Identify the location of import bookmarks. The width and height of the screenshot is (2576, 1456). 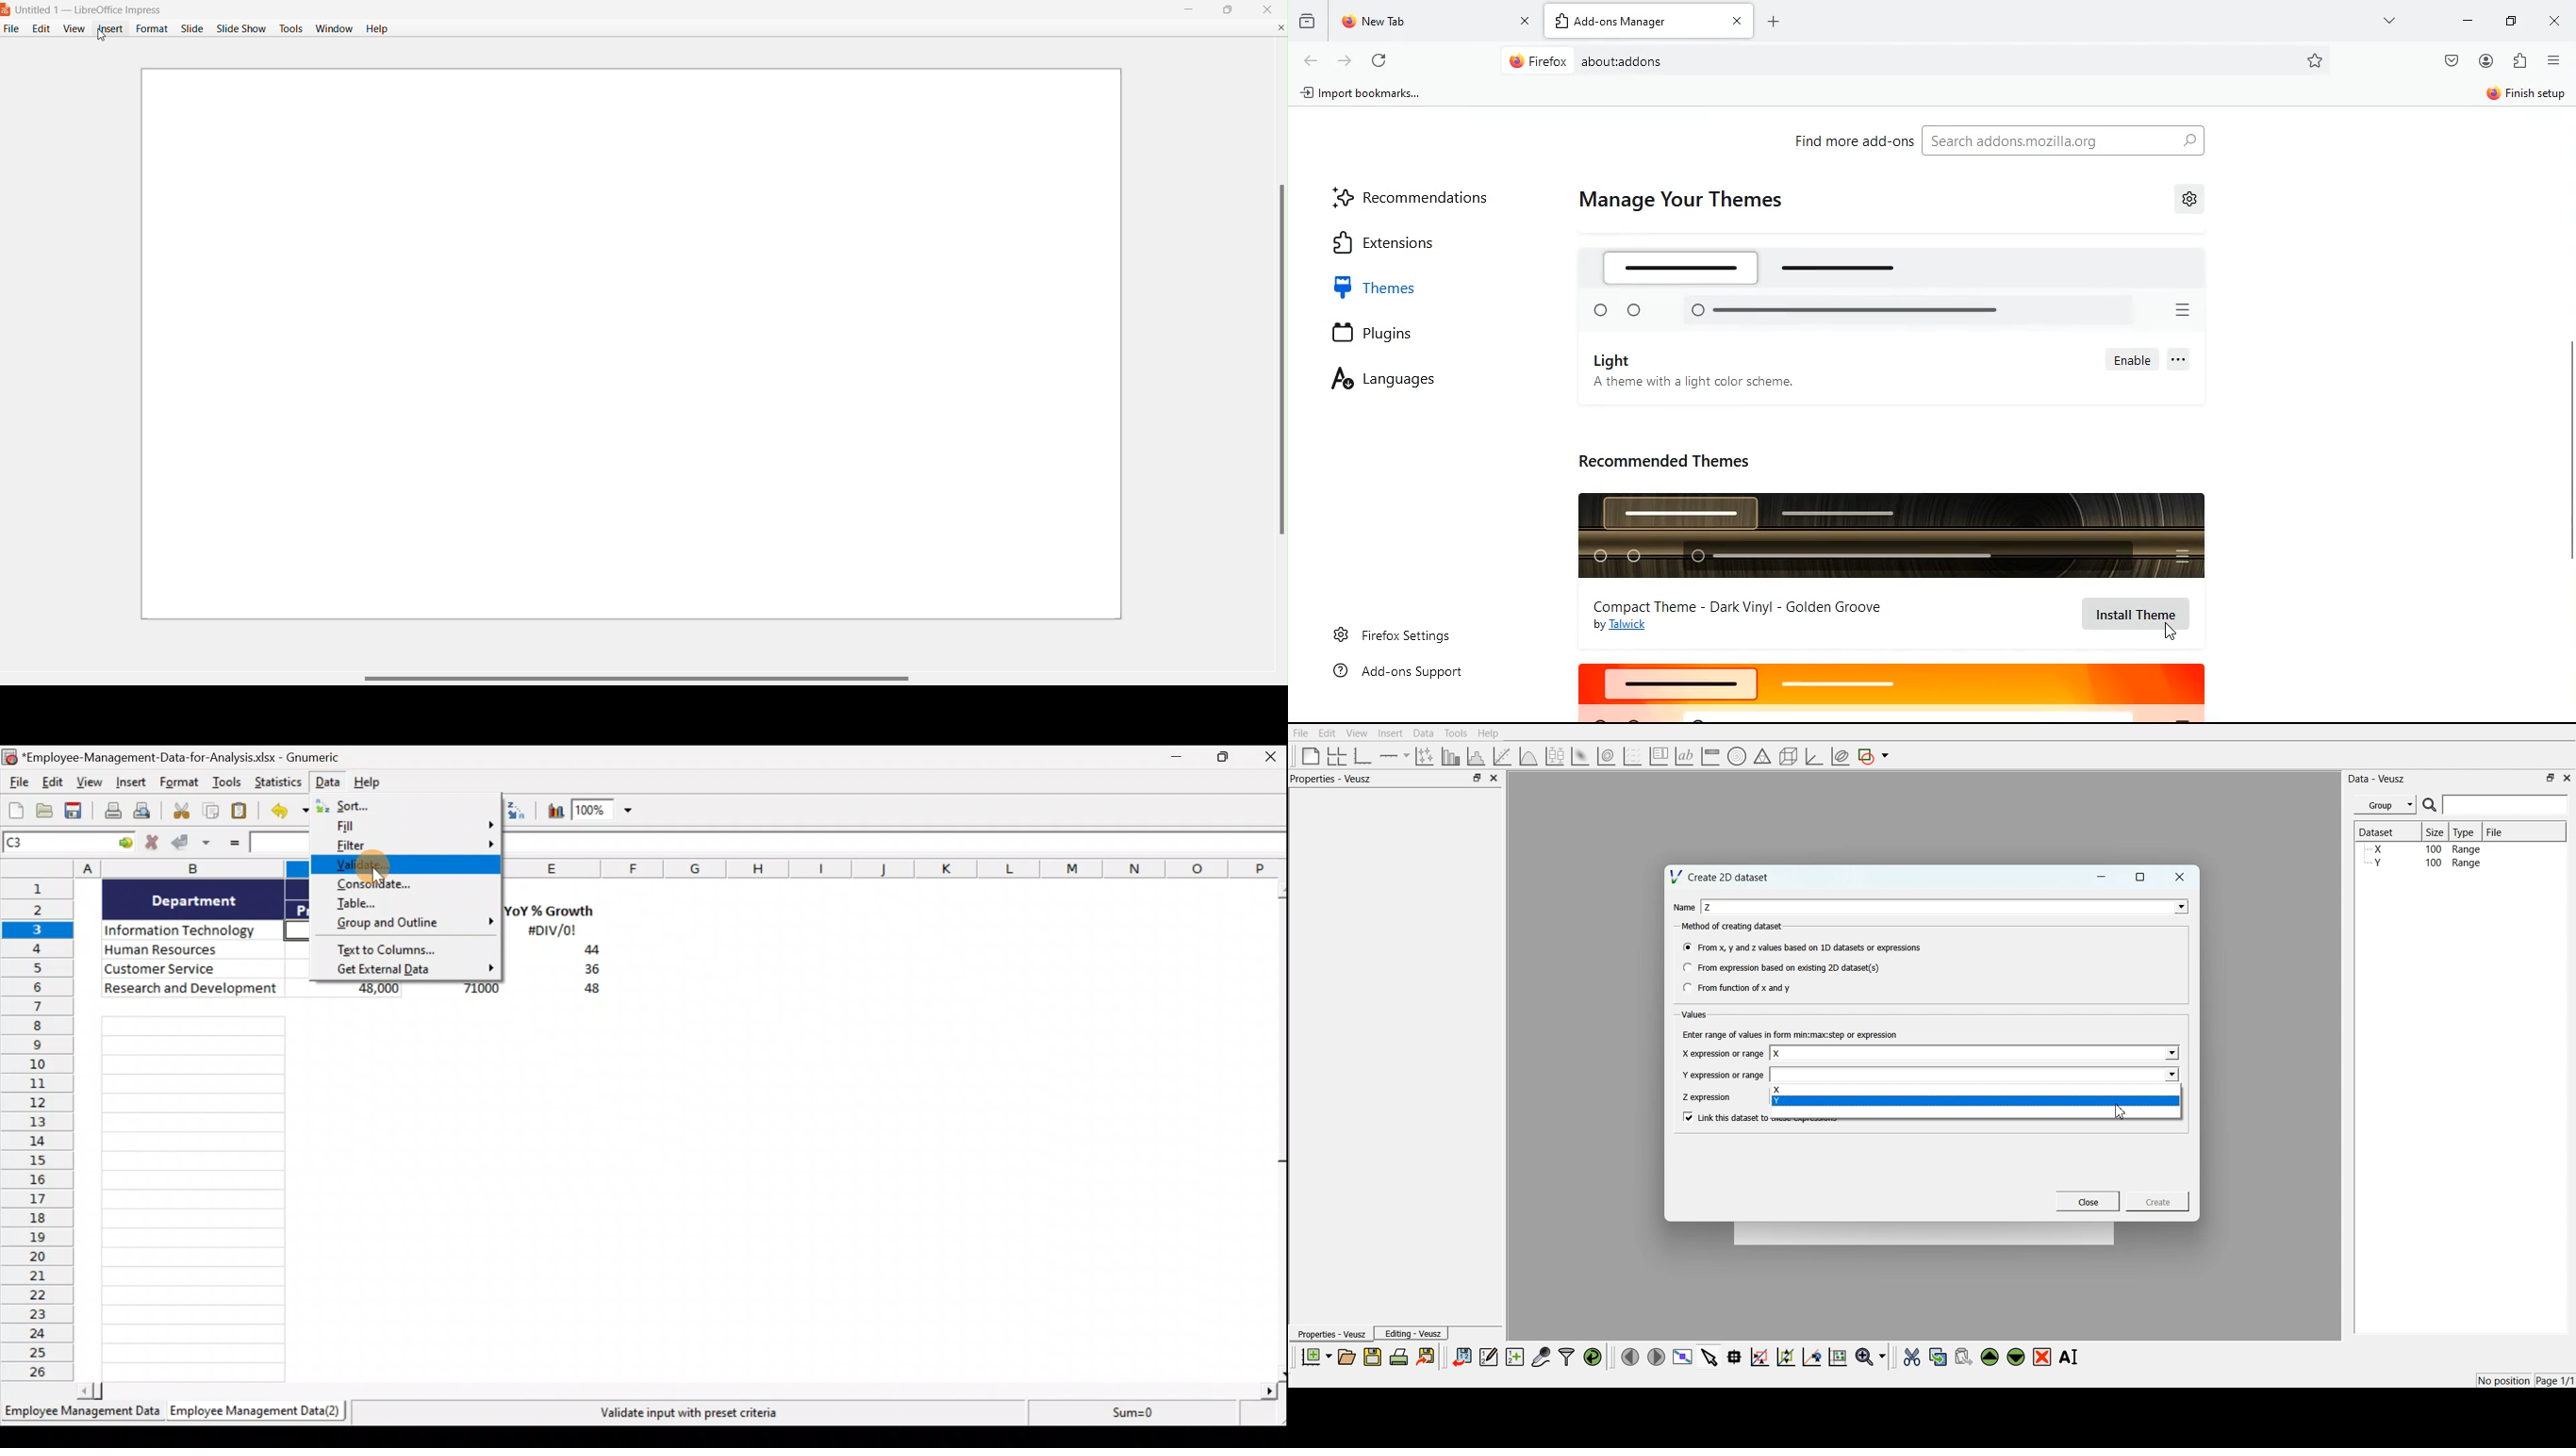
(1367, 94).